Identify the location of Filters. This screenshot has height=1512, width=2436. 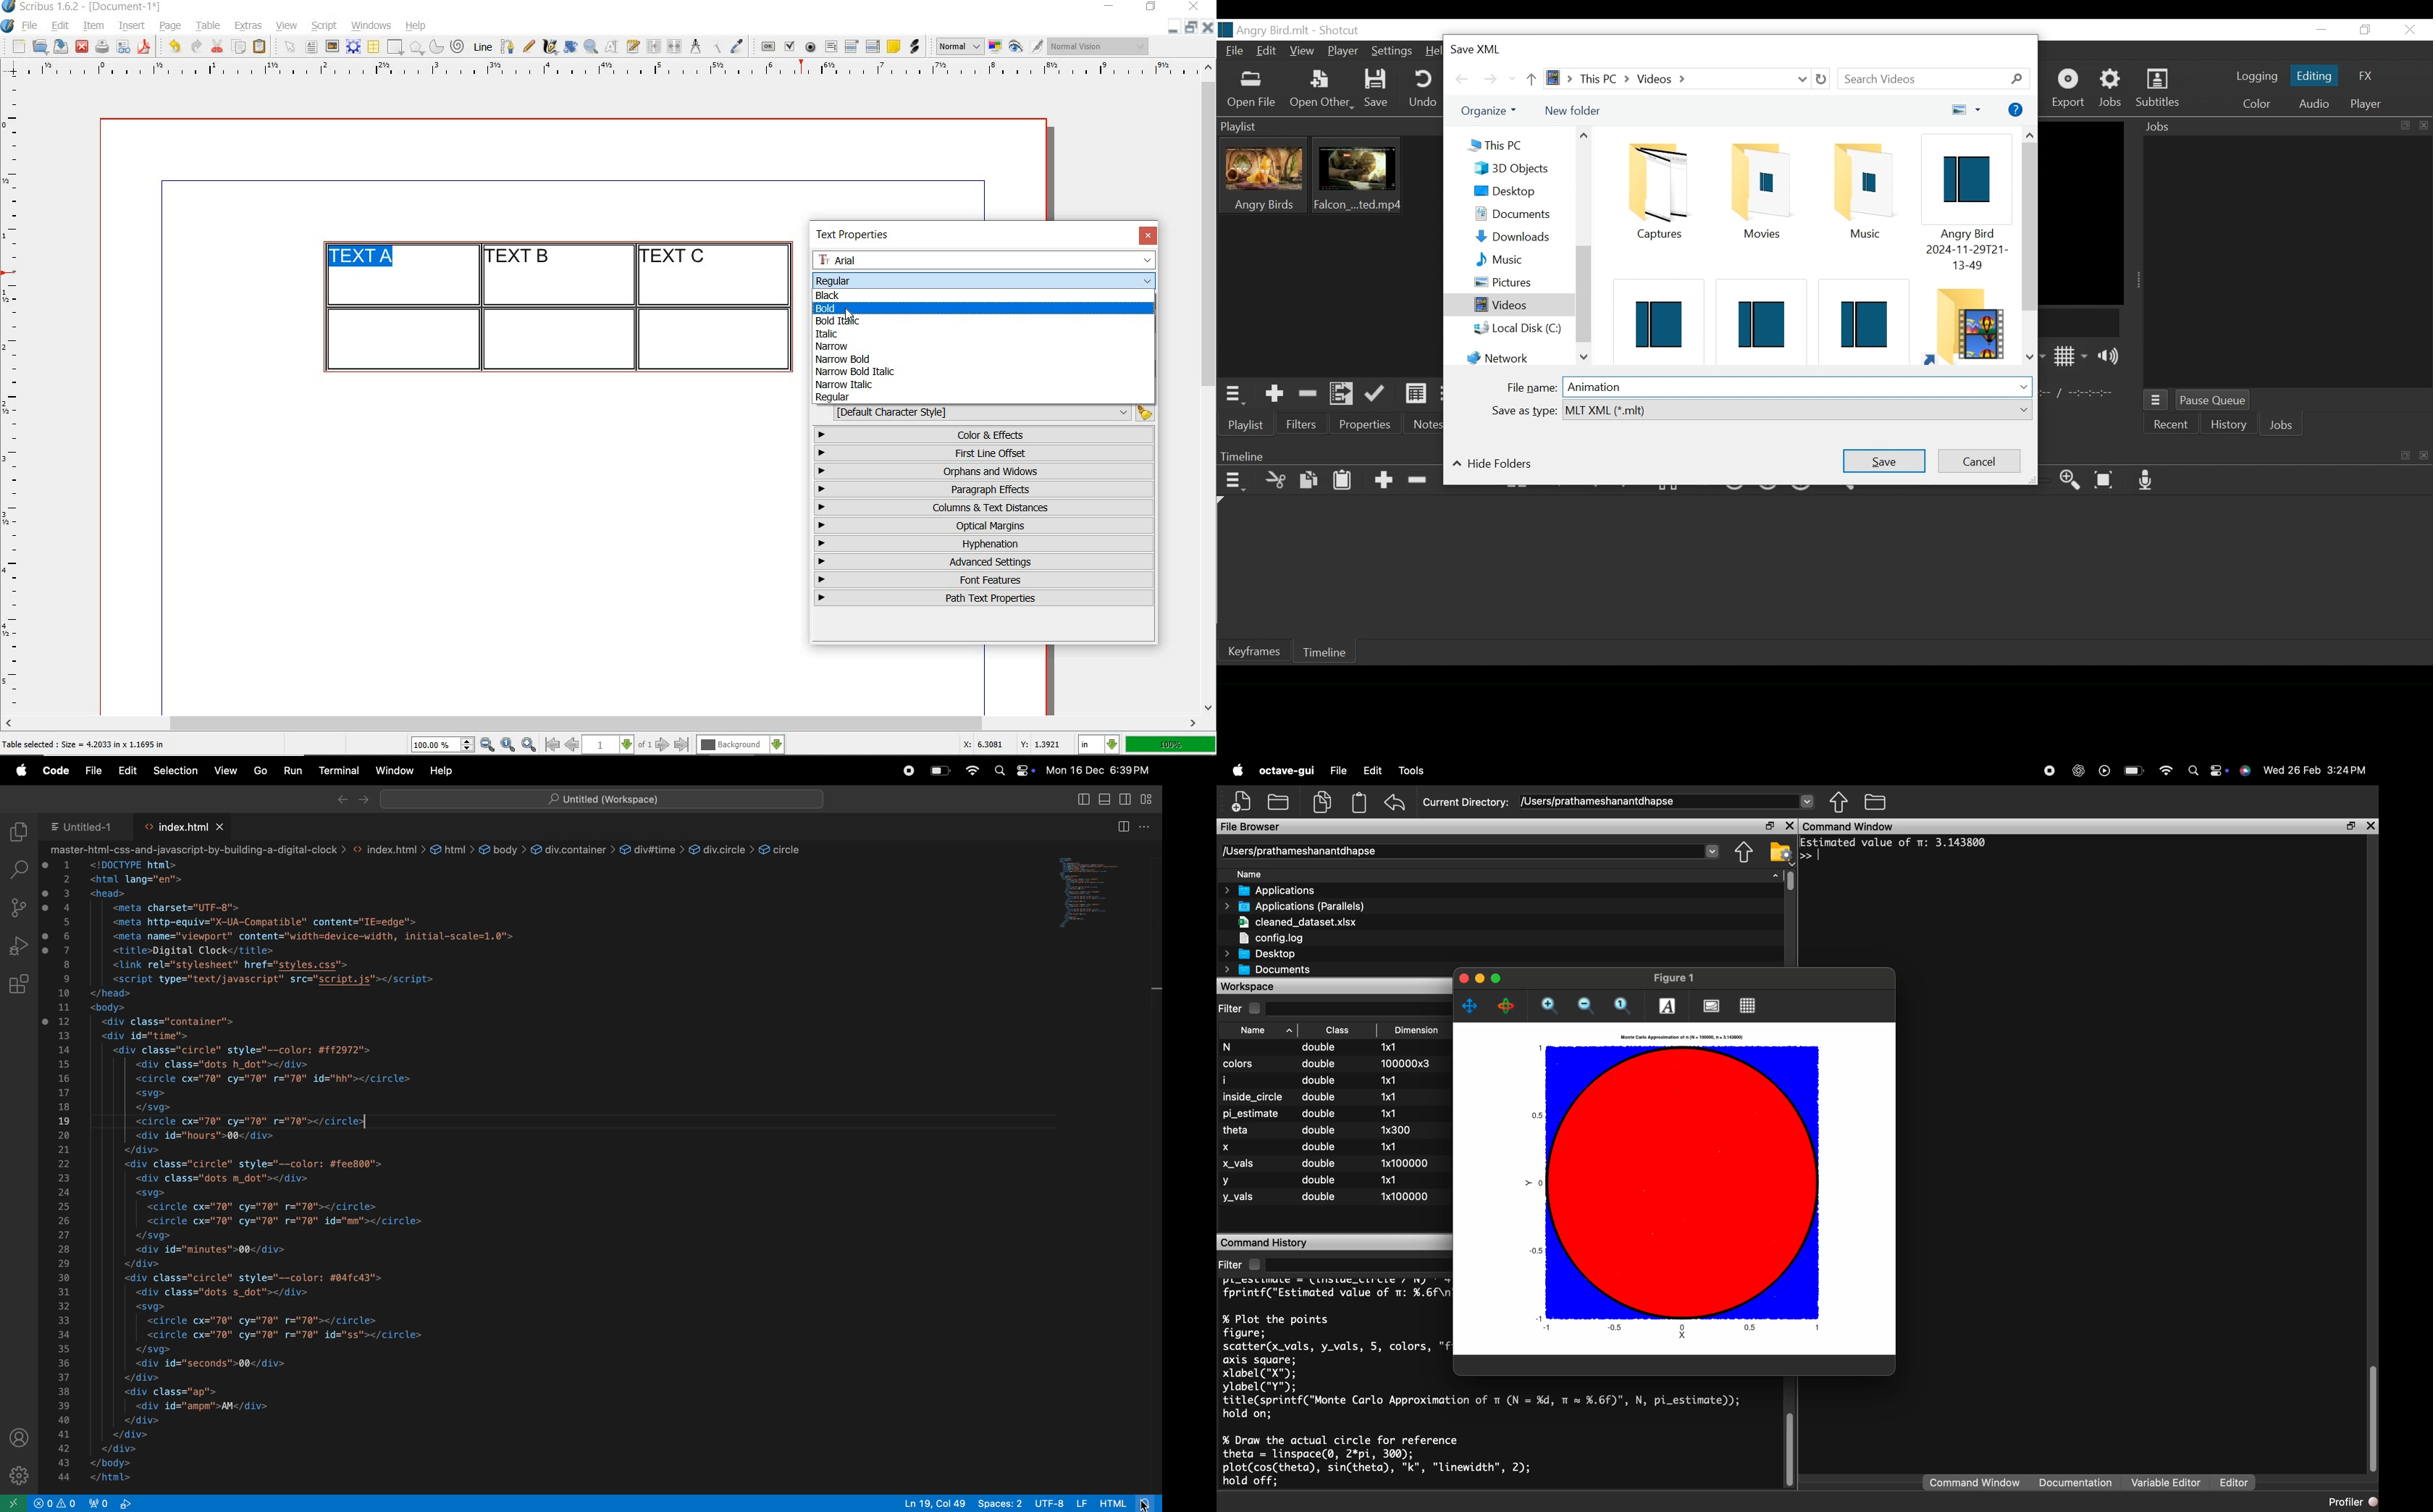
(1302, 425).